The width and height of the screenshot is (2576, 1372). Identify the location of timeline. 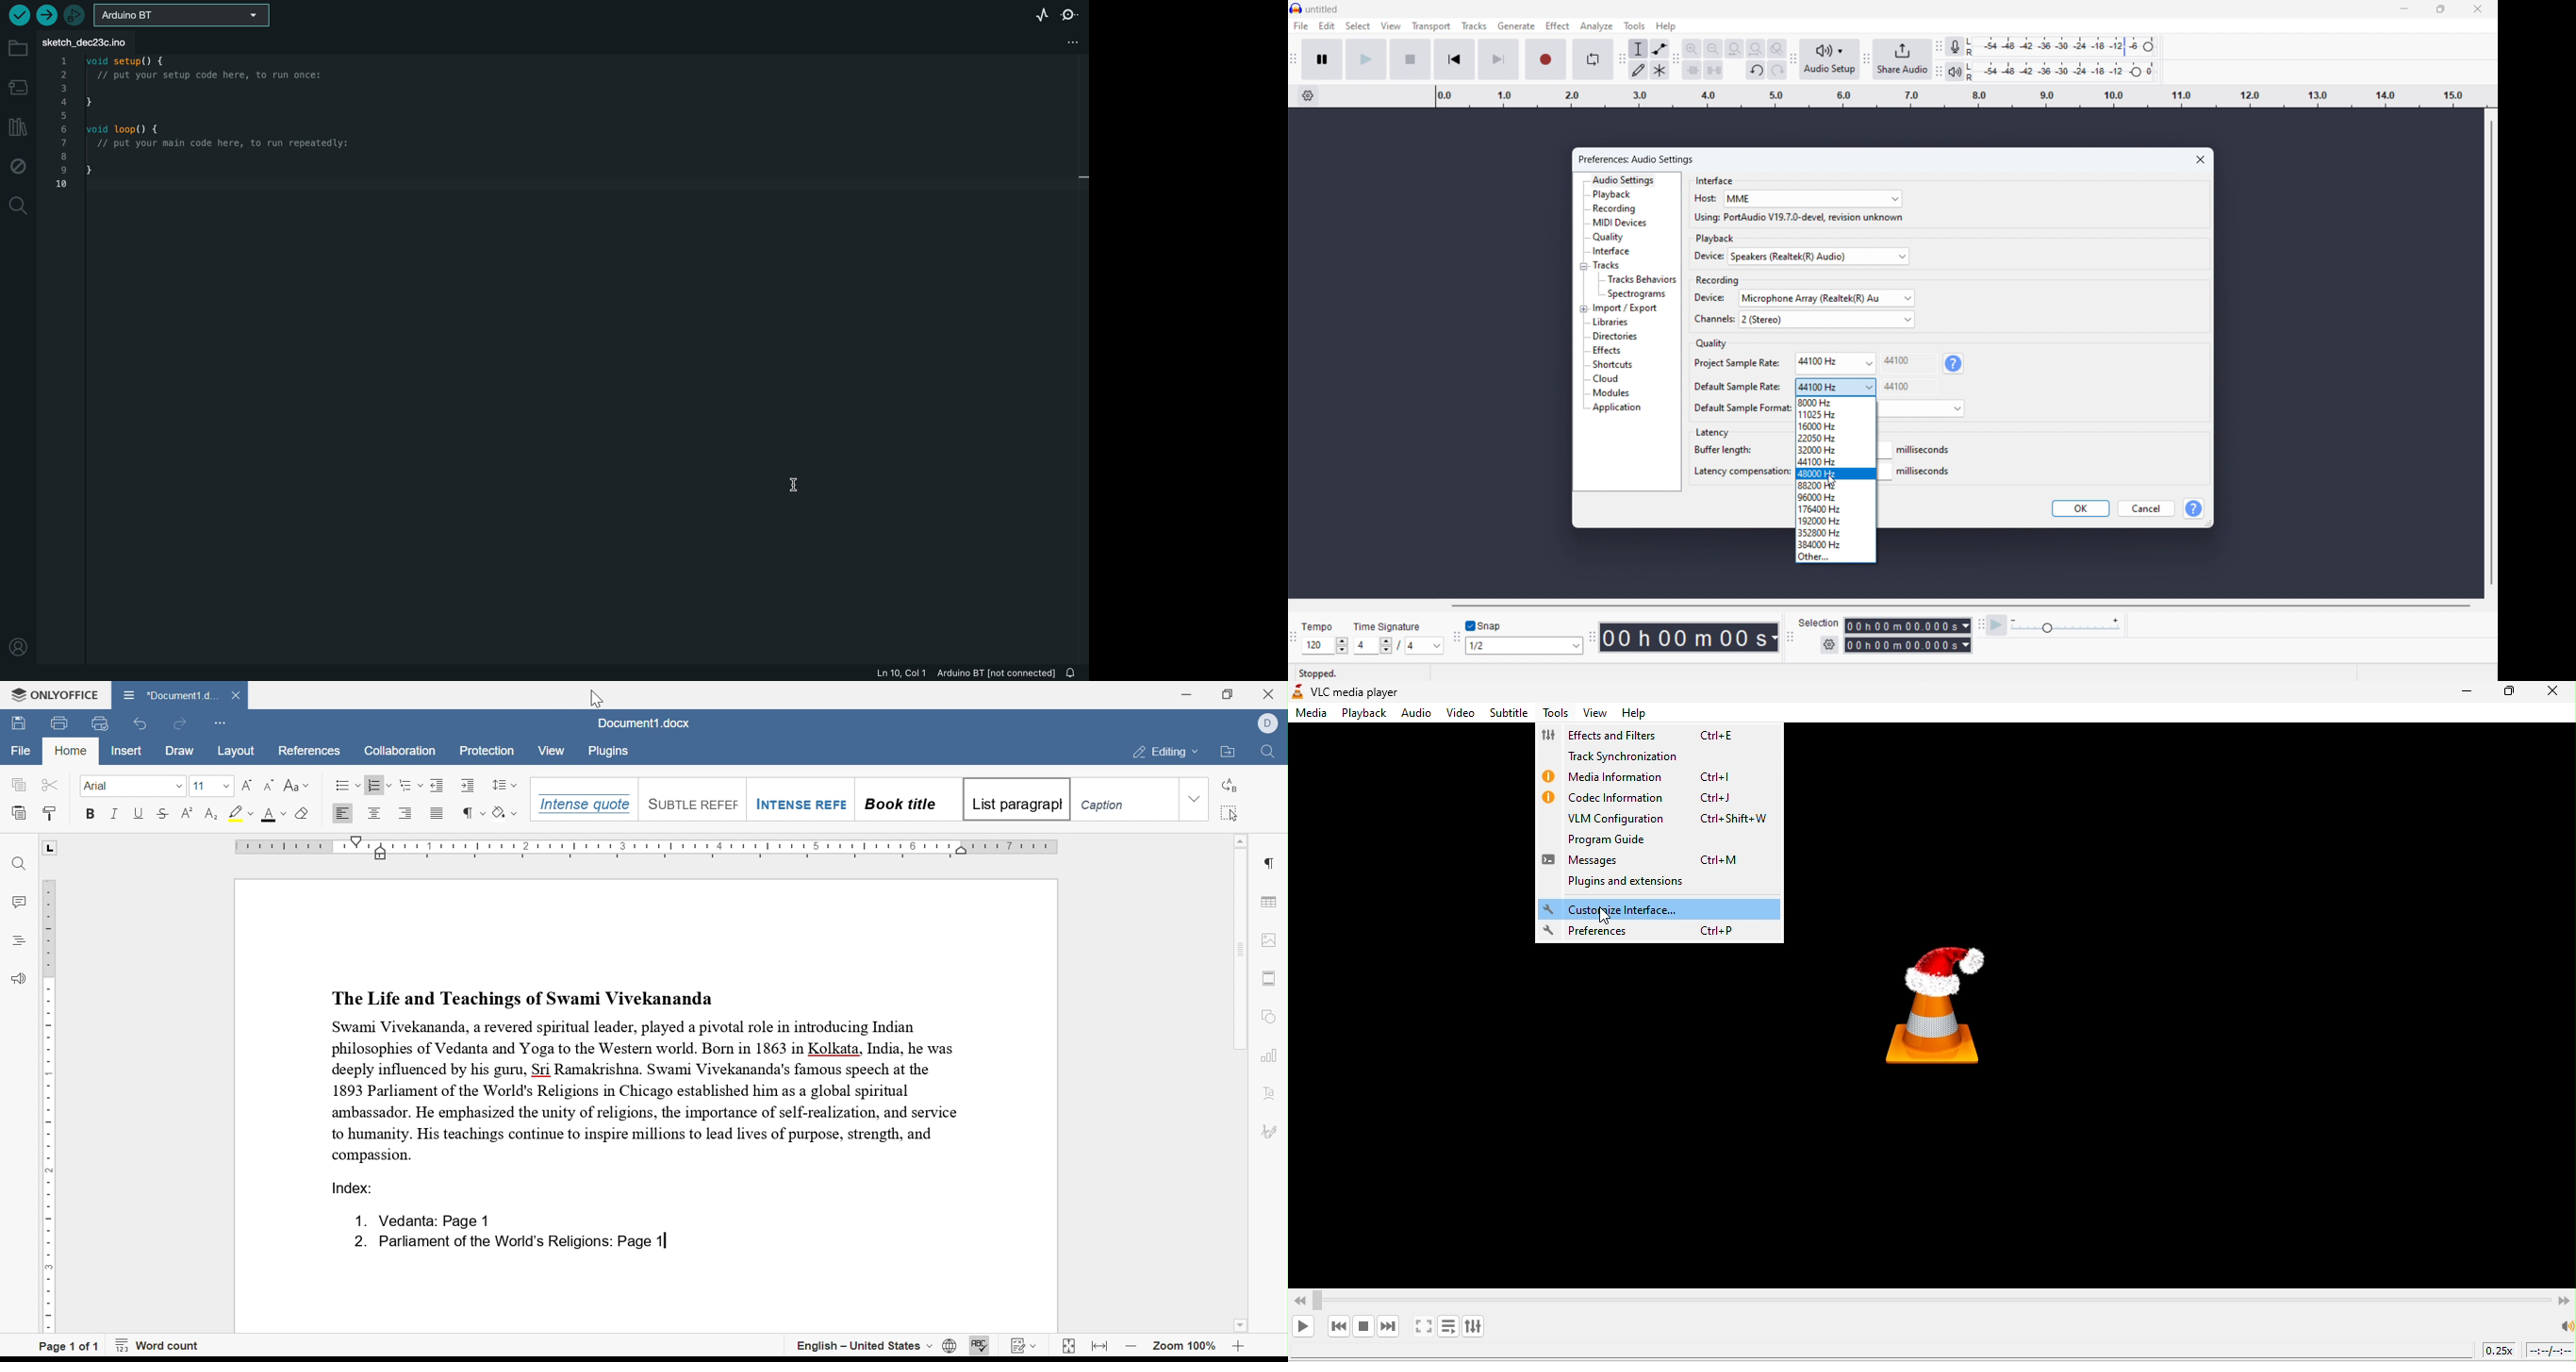
(1959, 96).